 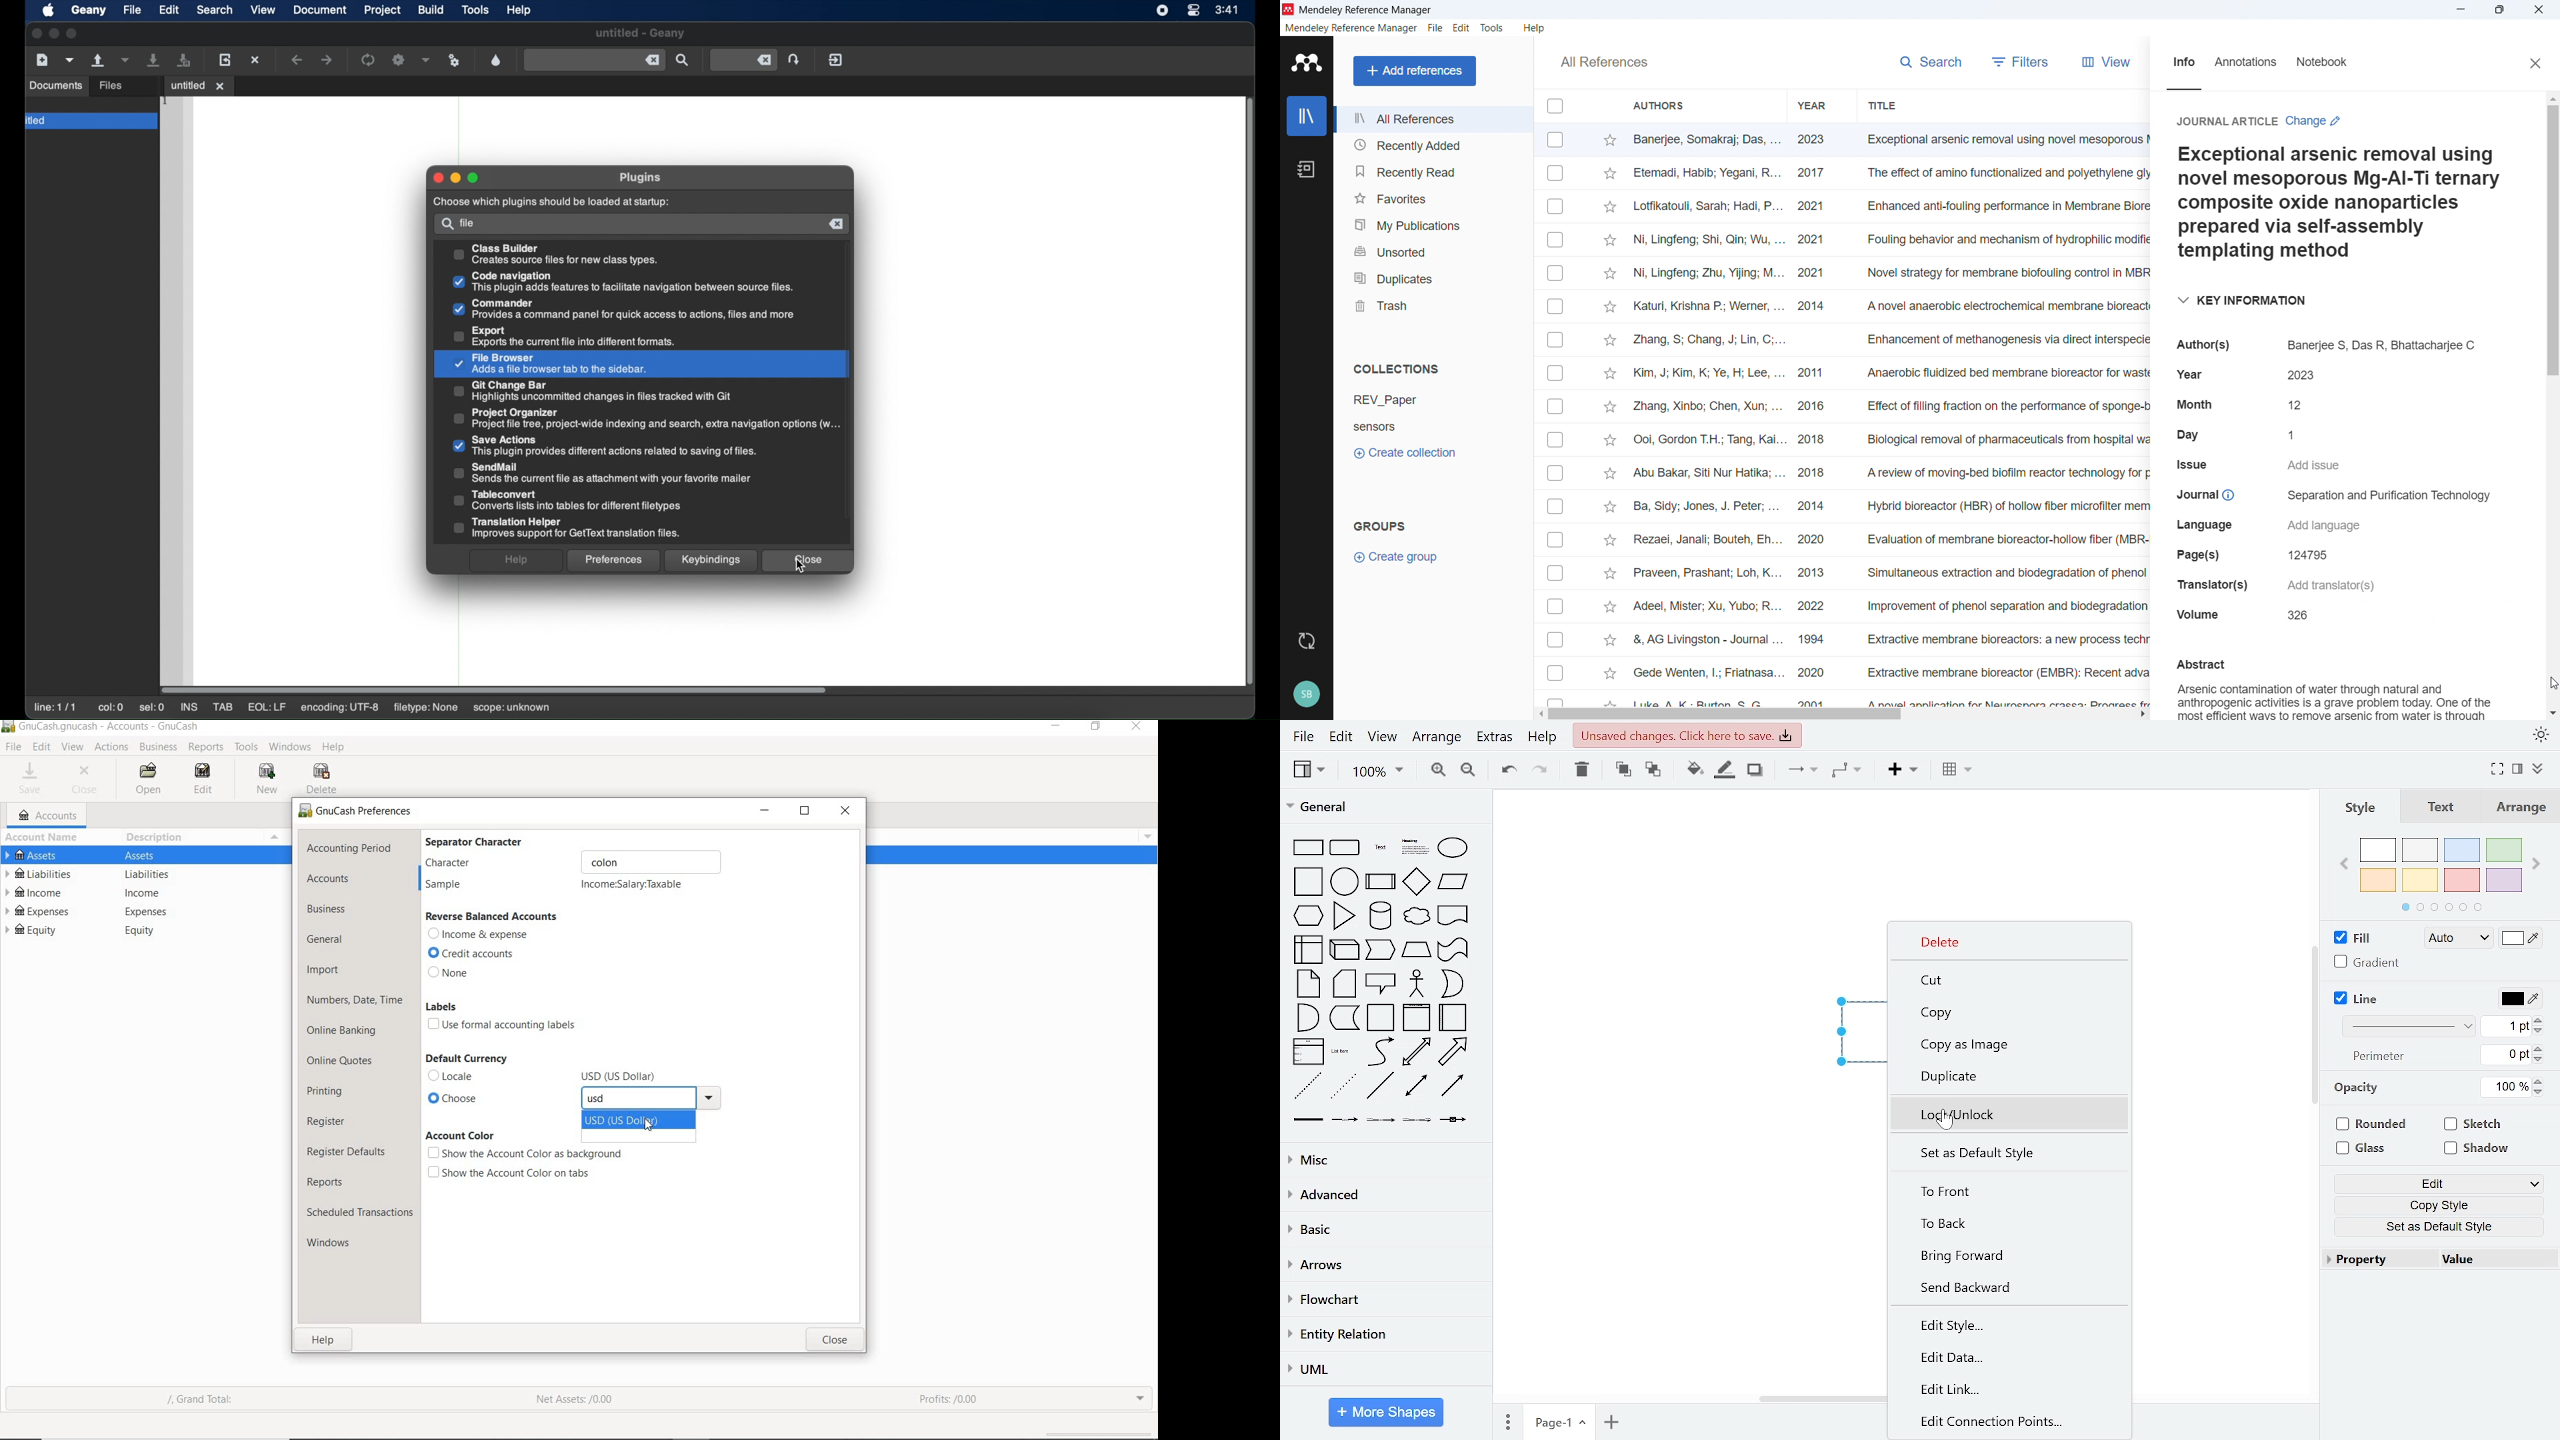 What do you see at coordinates (1603, 62) in the screenshot?
I see `all references` at bounding box center [1603, 62].